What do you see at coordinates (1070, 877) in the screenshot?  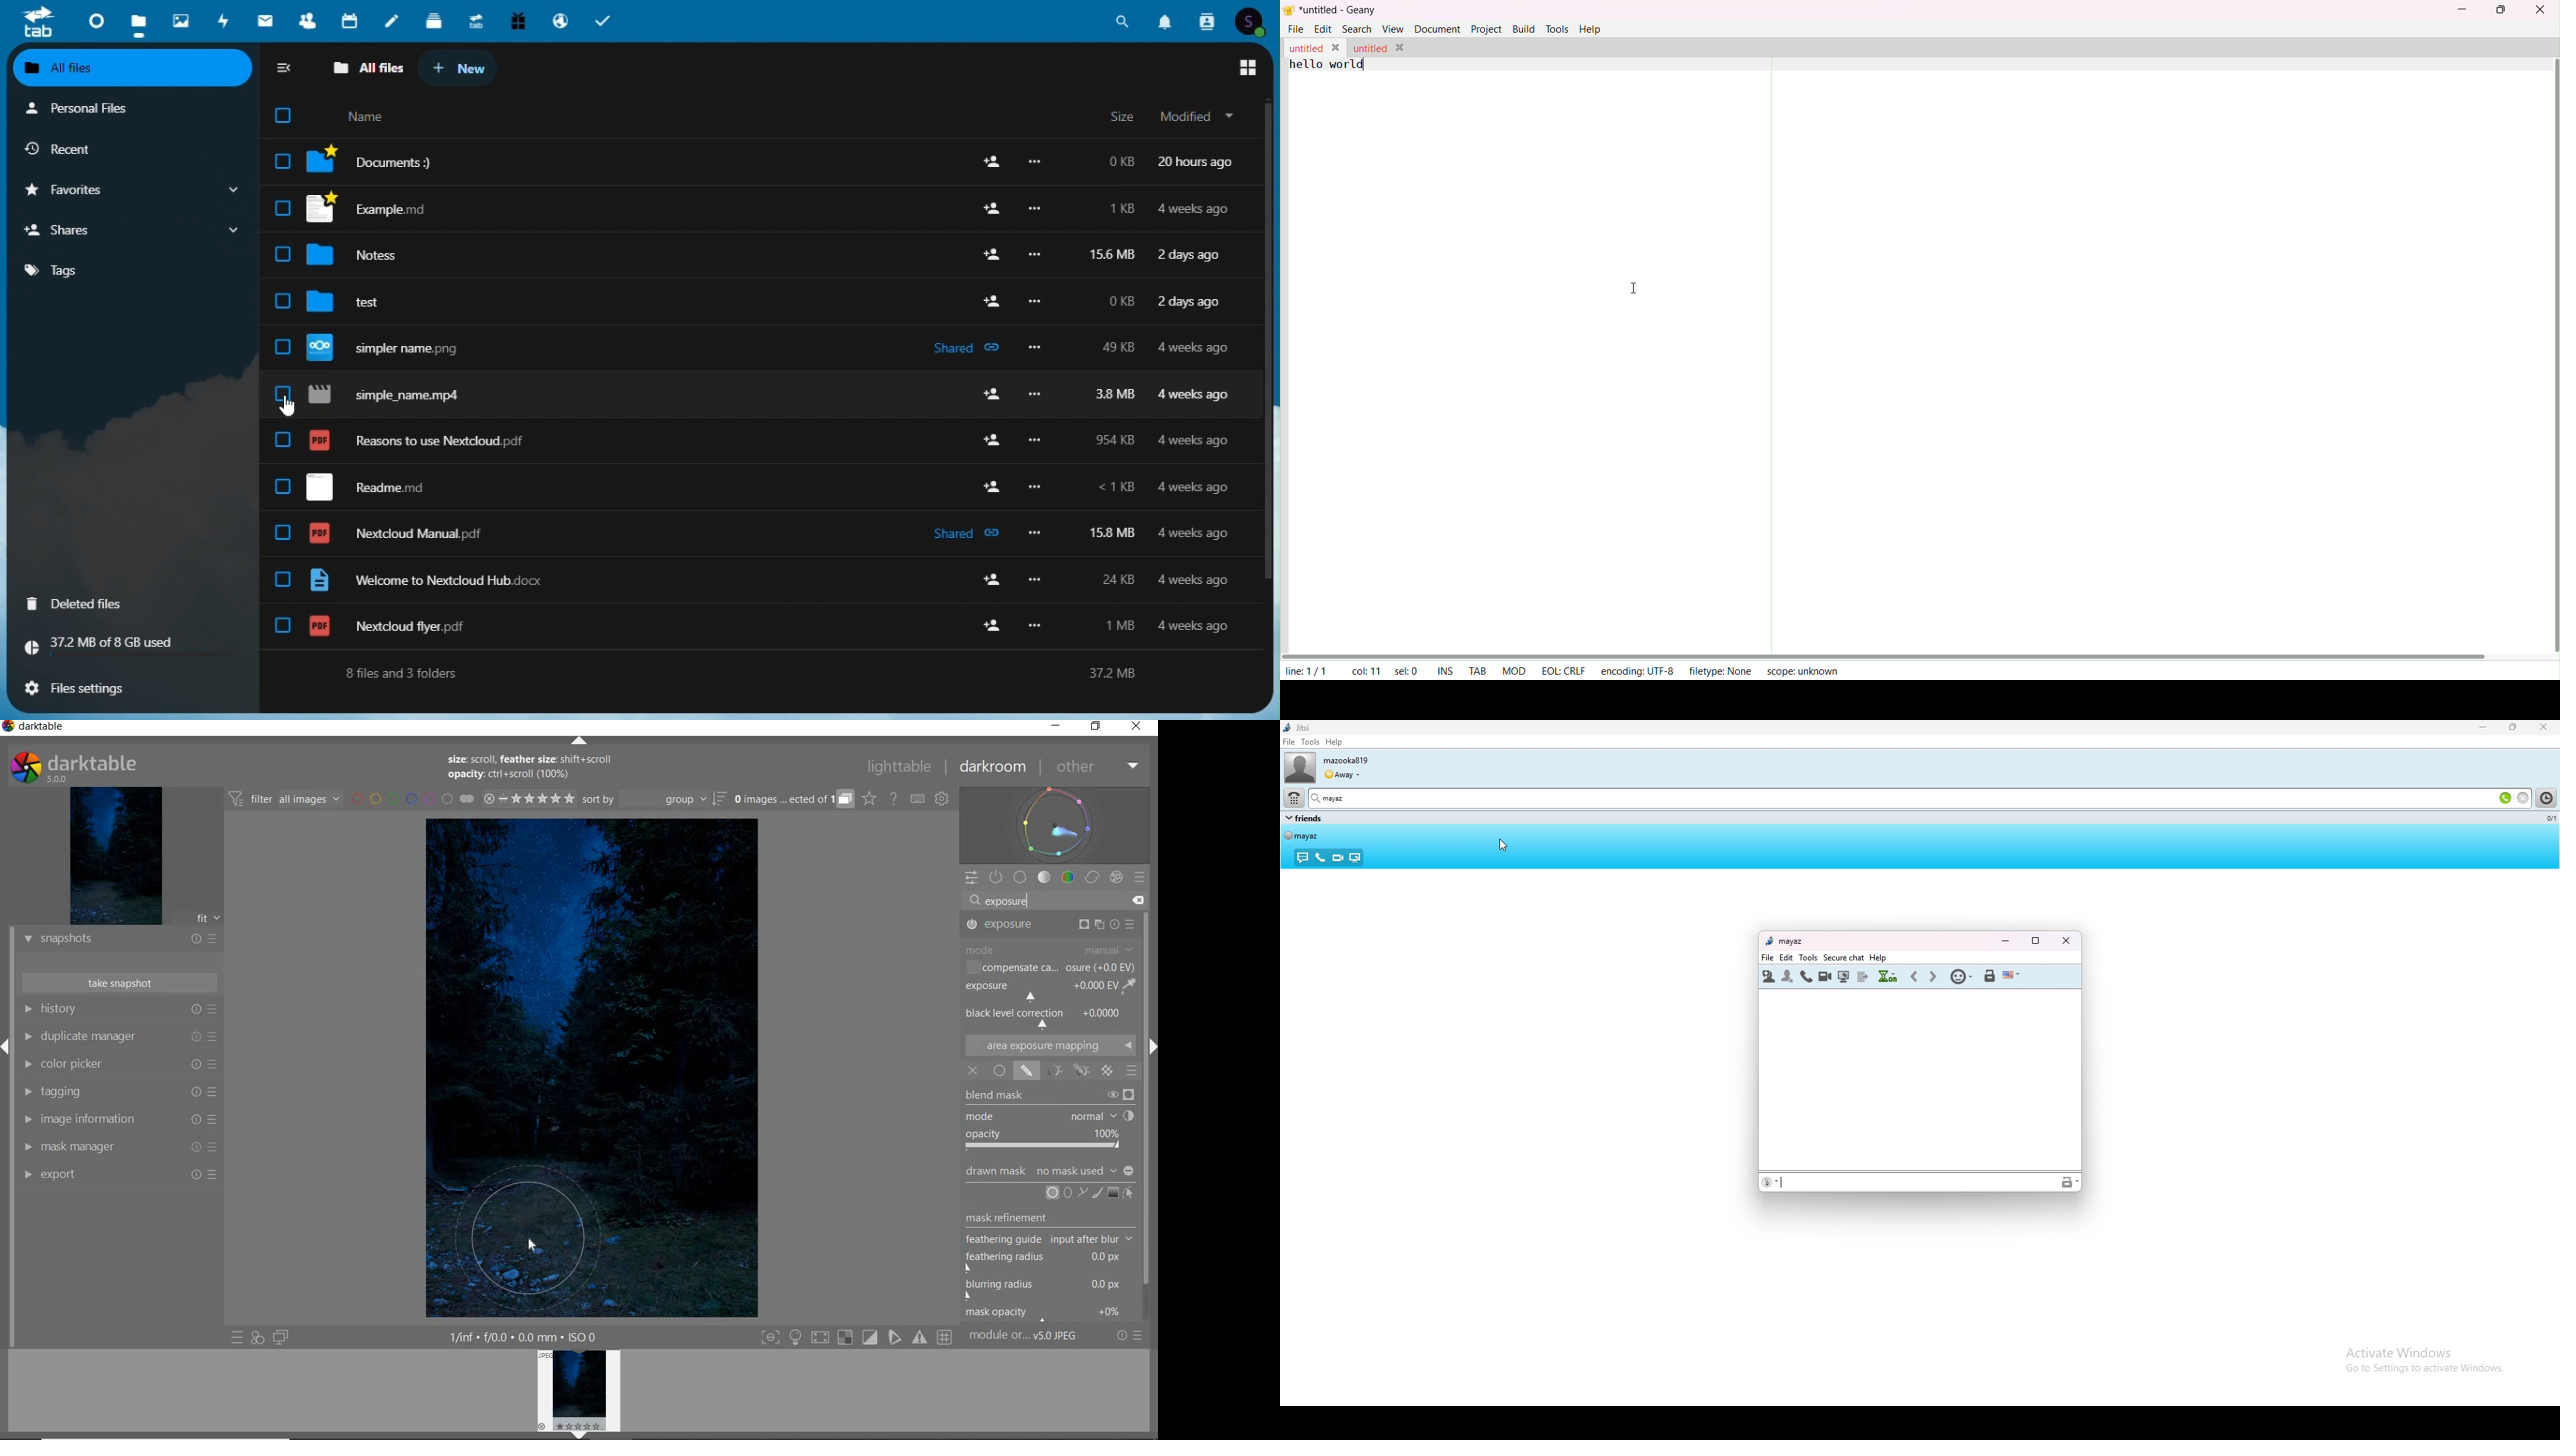 I see `COLOR` at bounding box center [1070, 877].